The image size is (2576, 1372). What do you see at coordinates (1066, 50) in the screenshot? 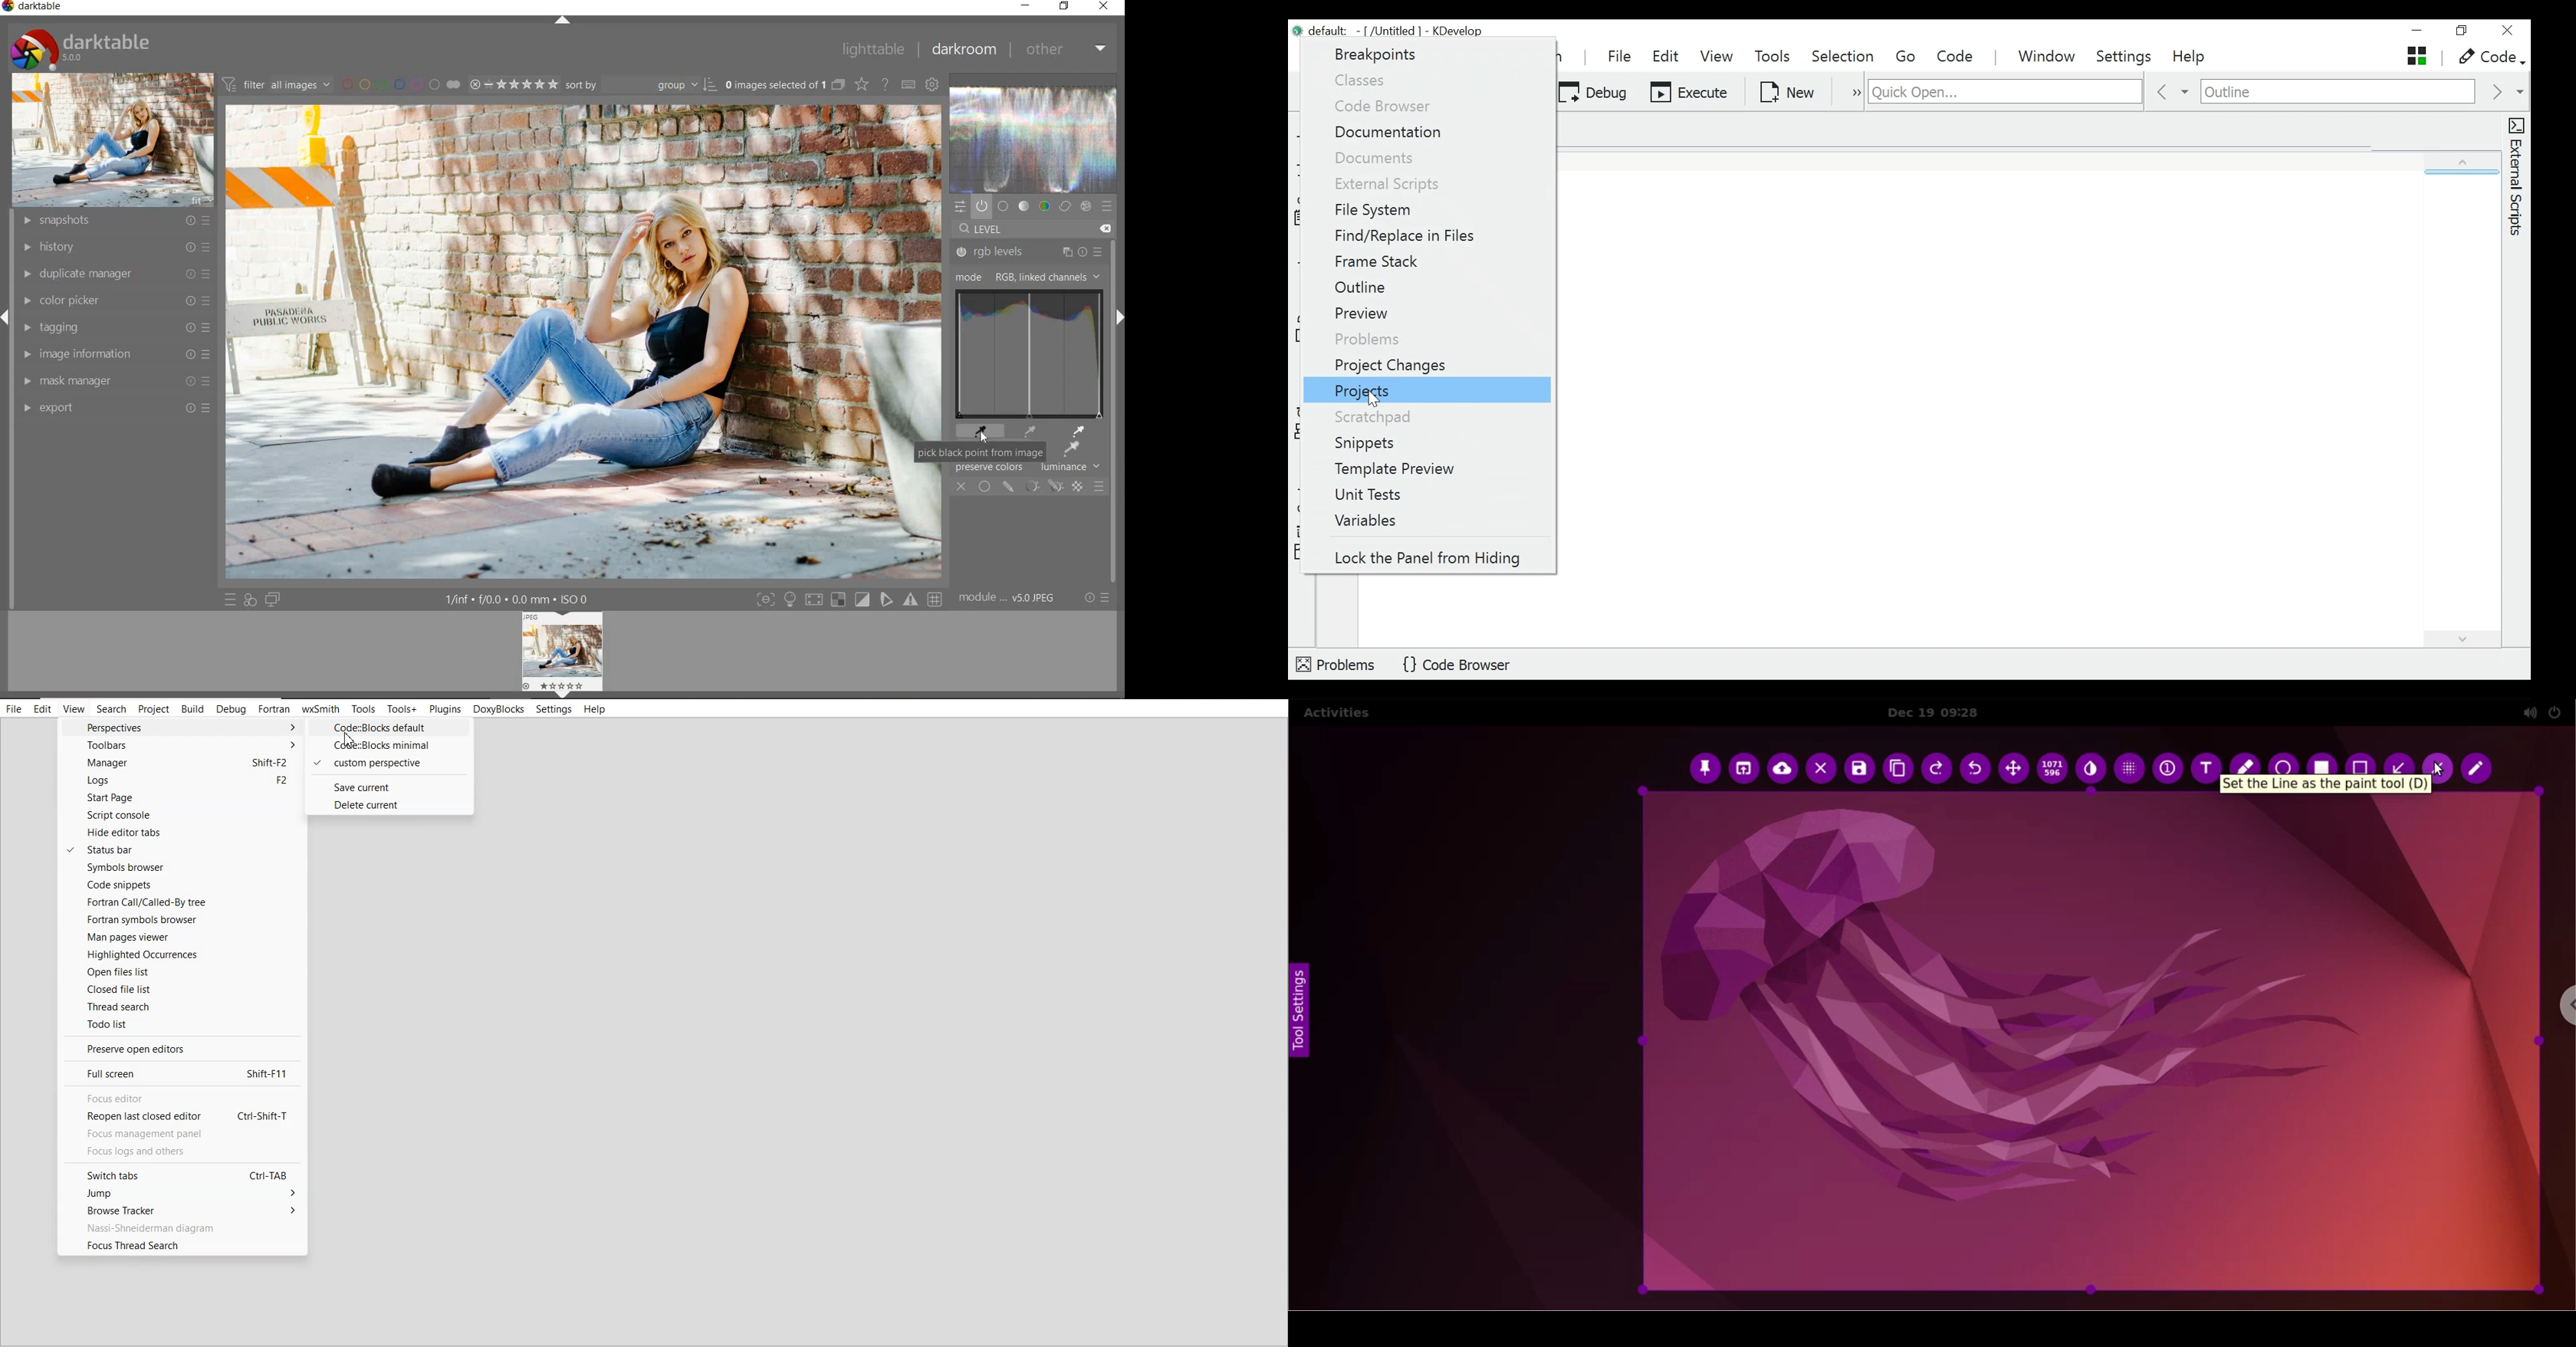
I see `other` at bounding box center [1066, 50].